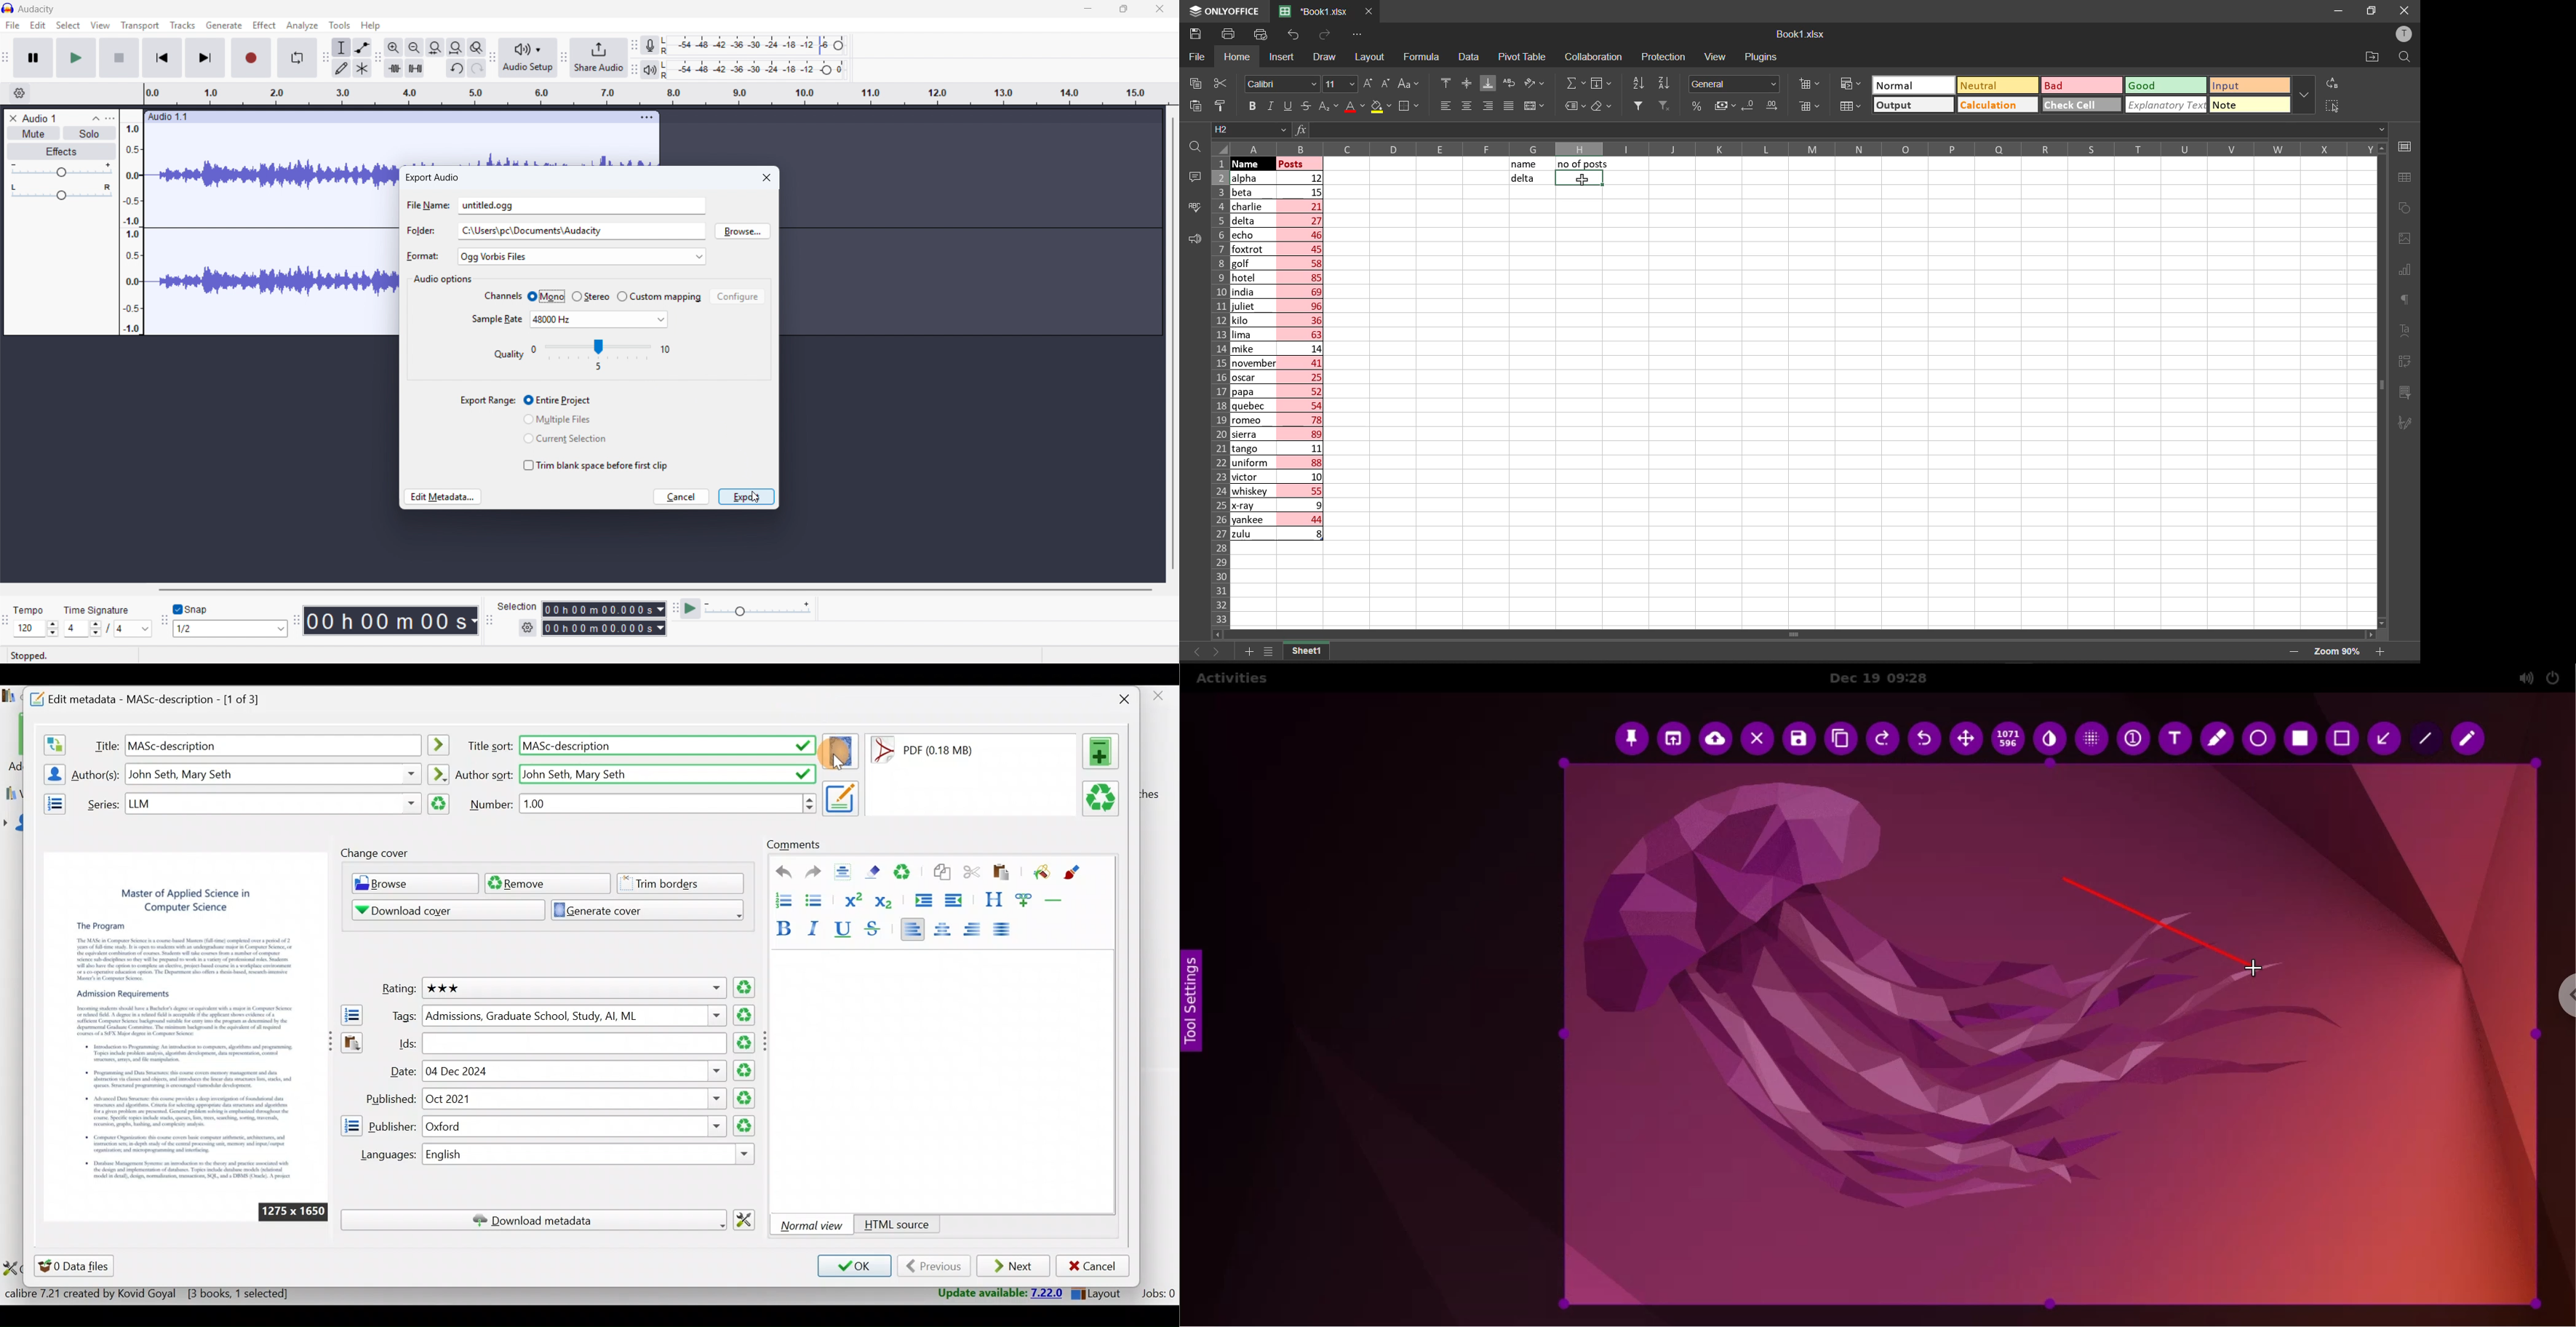 This screenshot has width=2576, height=1344. What do you see at coordinates (1903, 85) in the screenshot?
I see `Normal` at bounding box center [1903, 85].